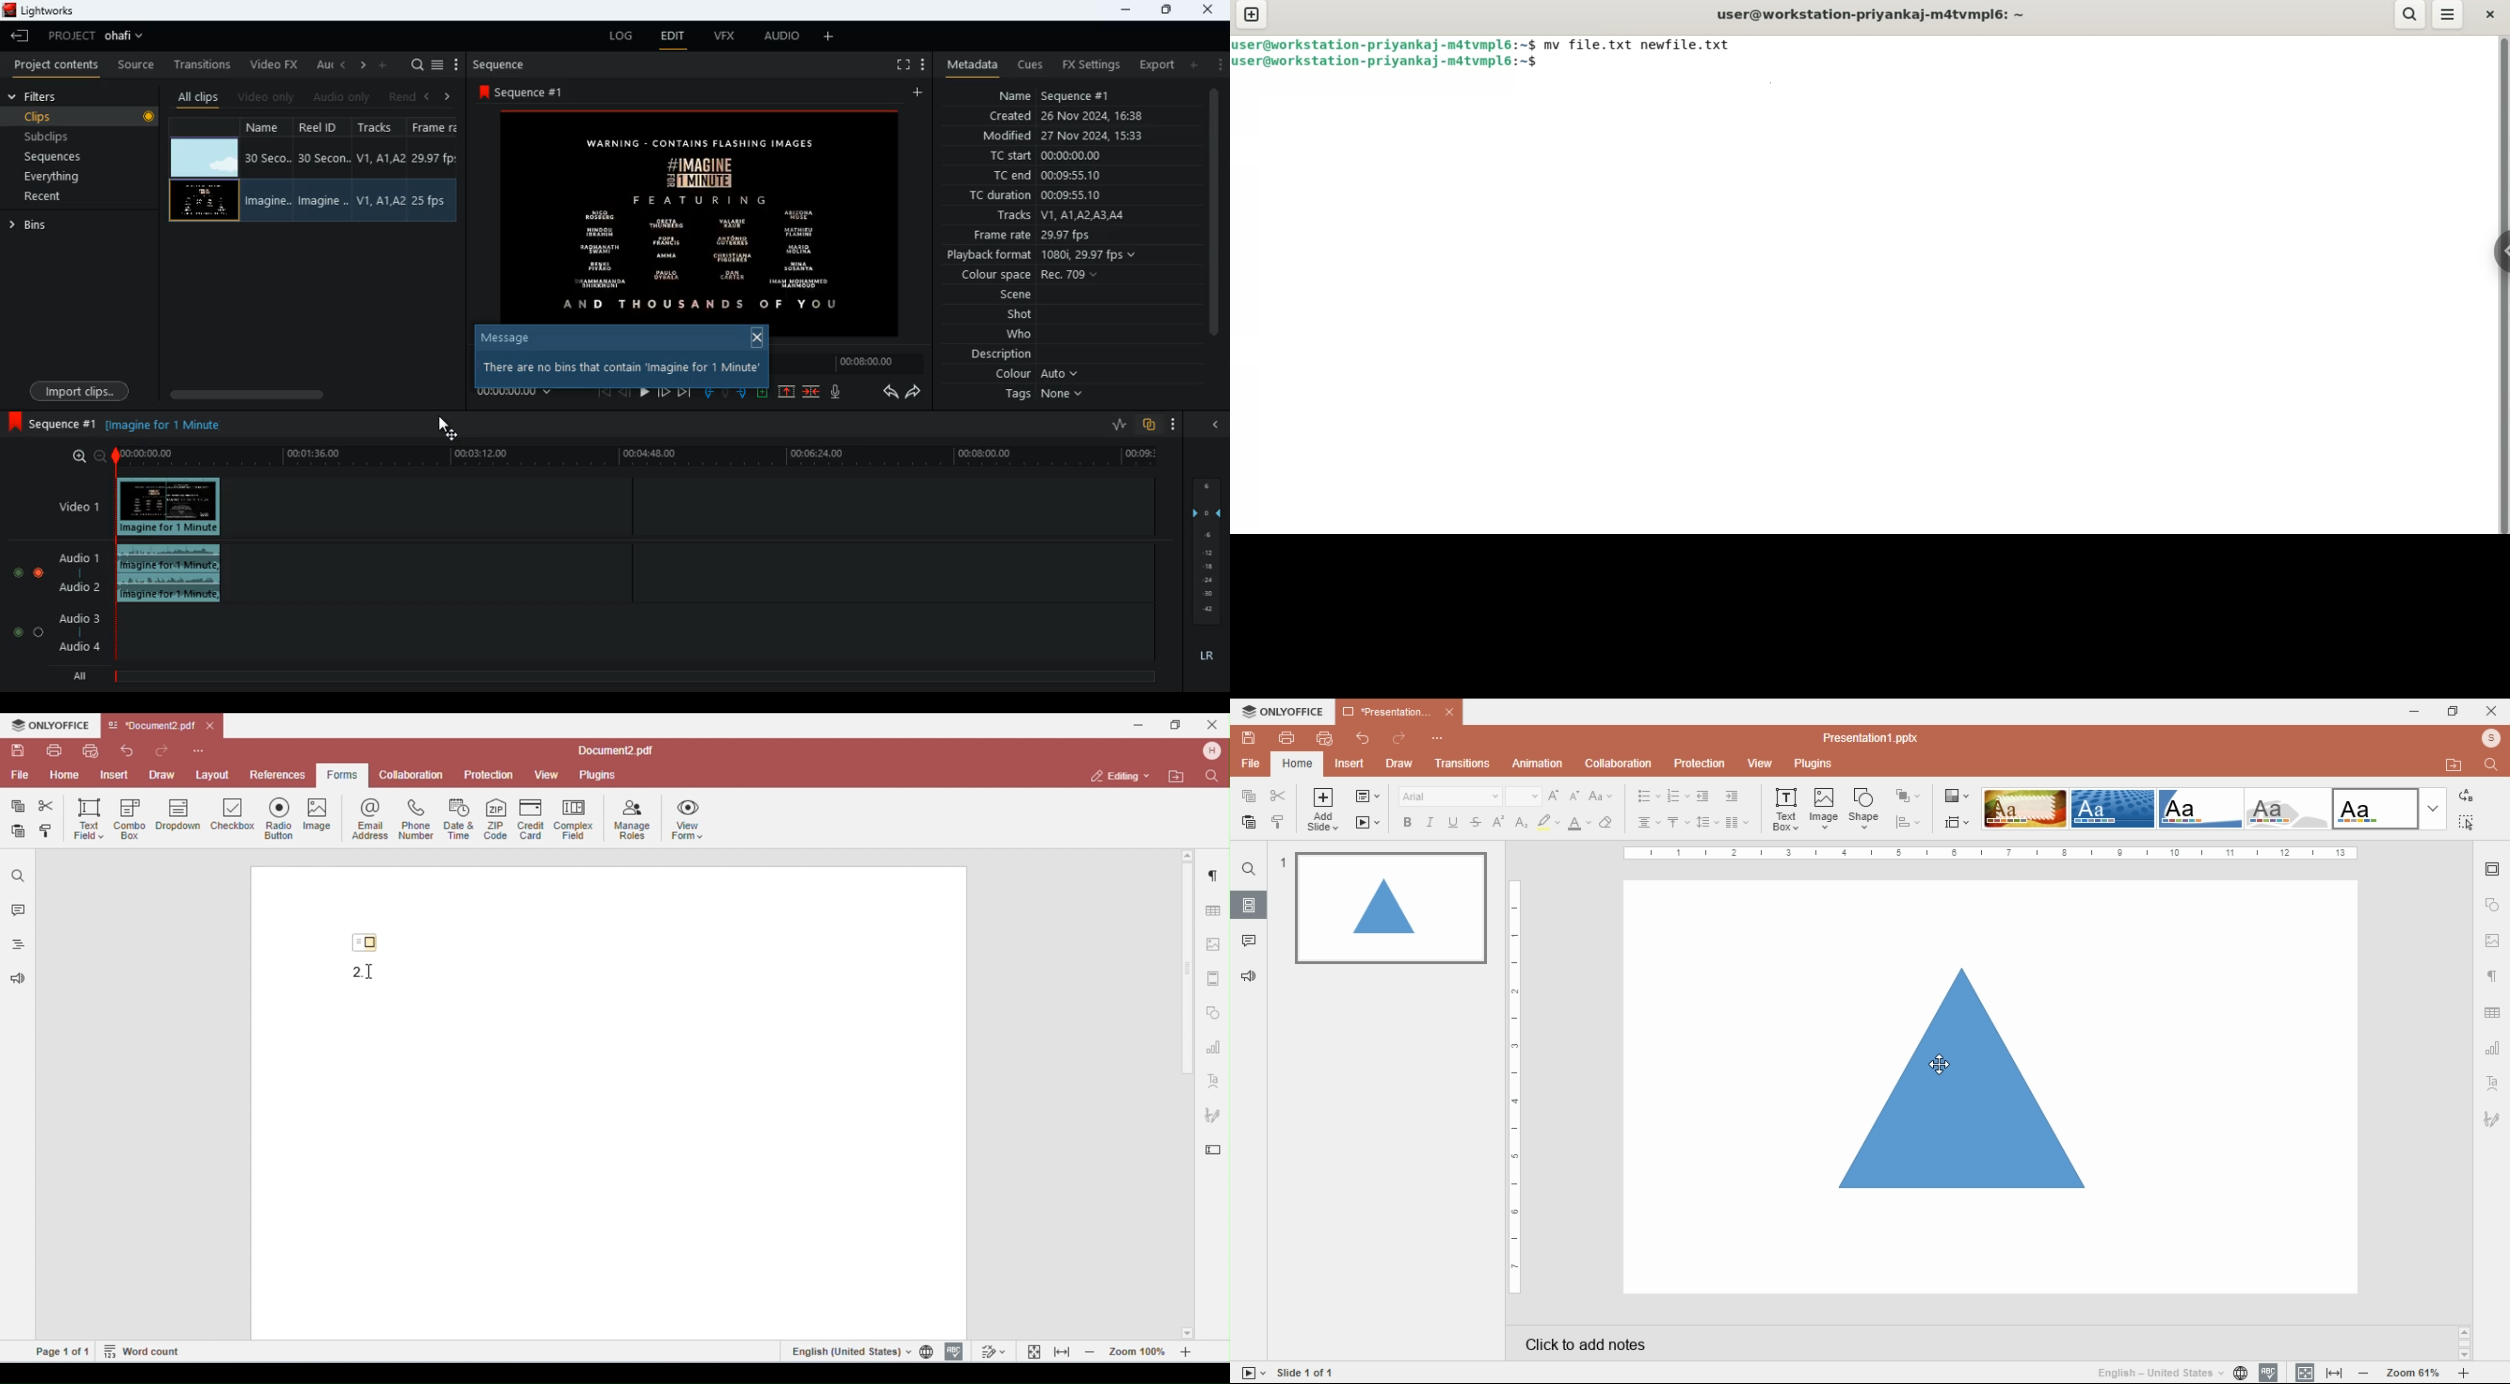  Describe the element at coordinates (1537, 764) in the screenshot. I see `animations` at that location.